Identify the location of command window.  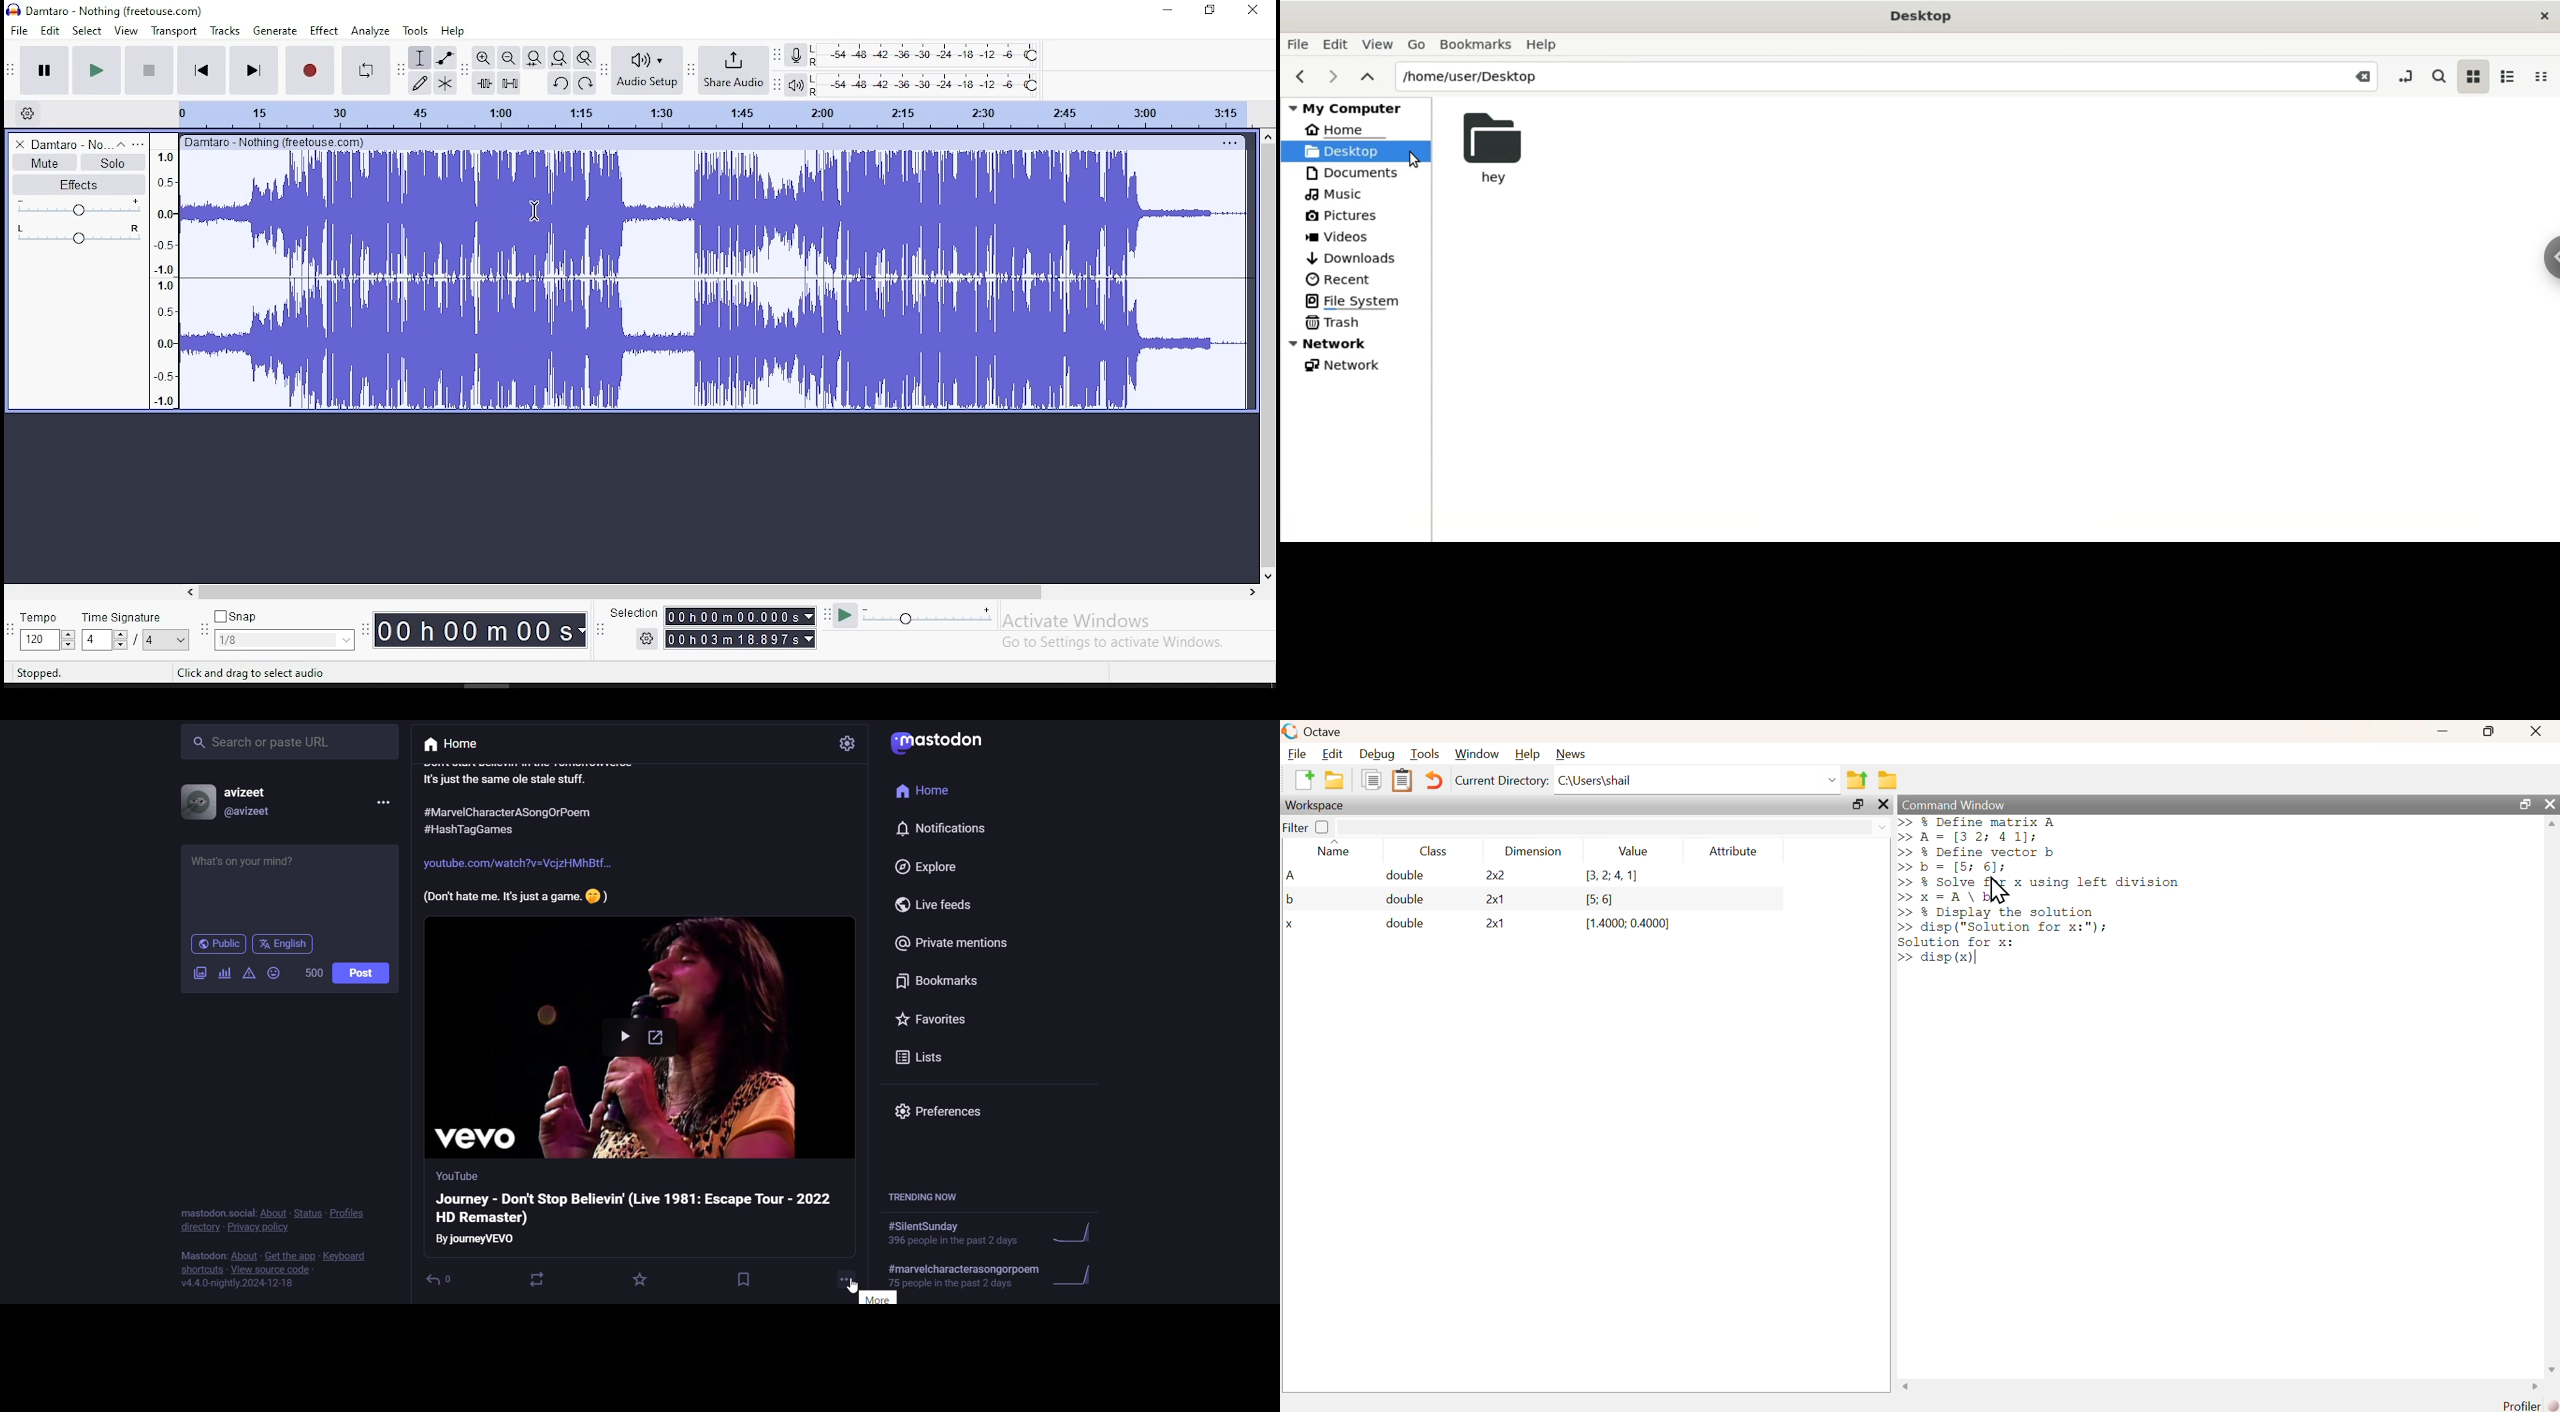
(1955, 804).